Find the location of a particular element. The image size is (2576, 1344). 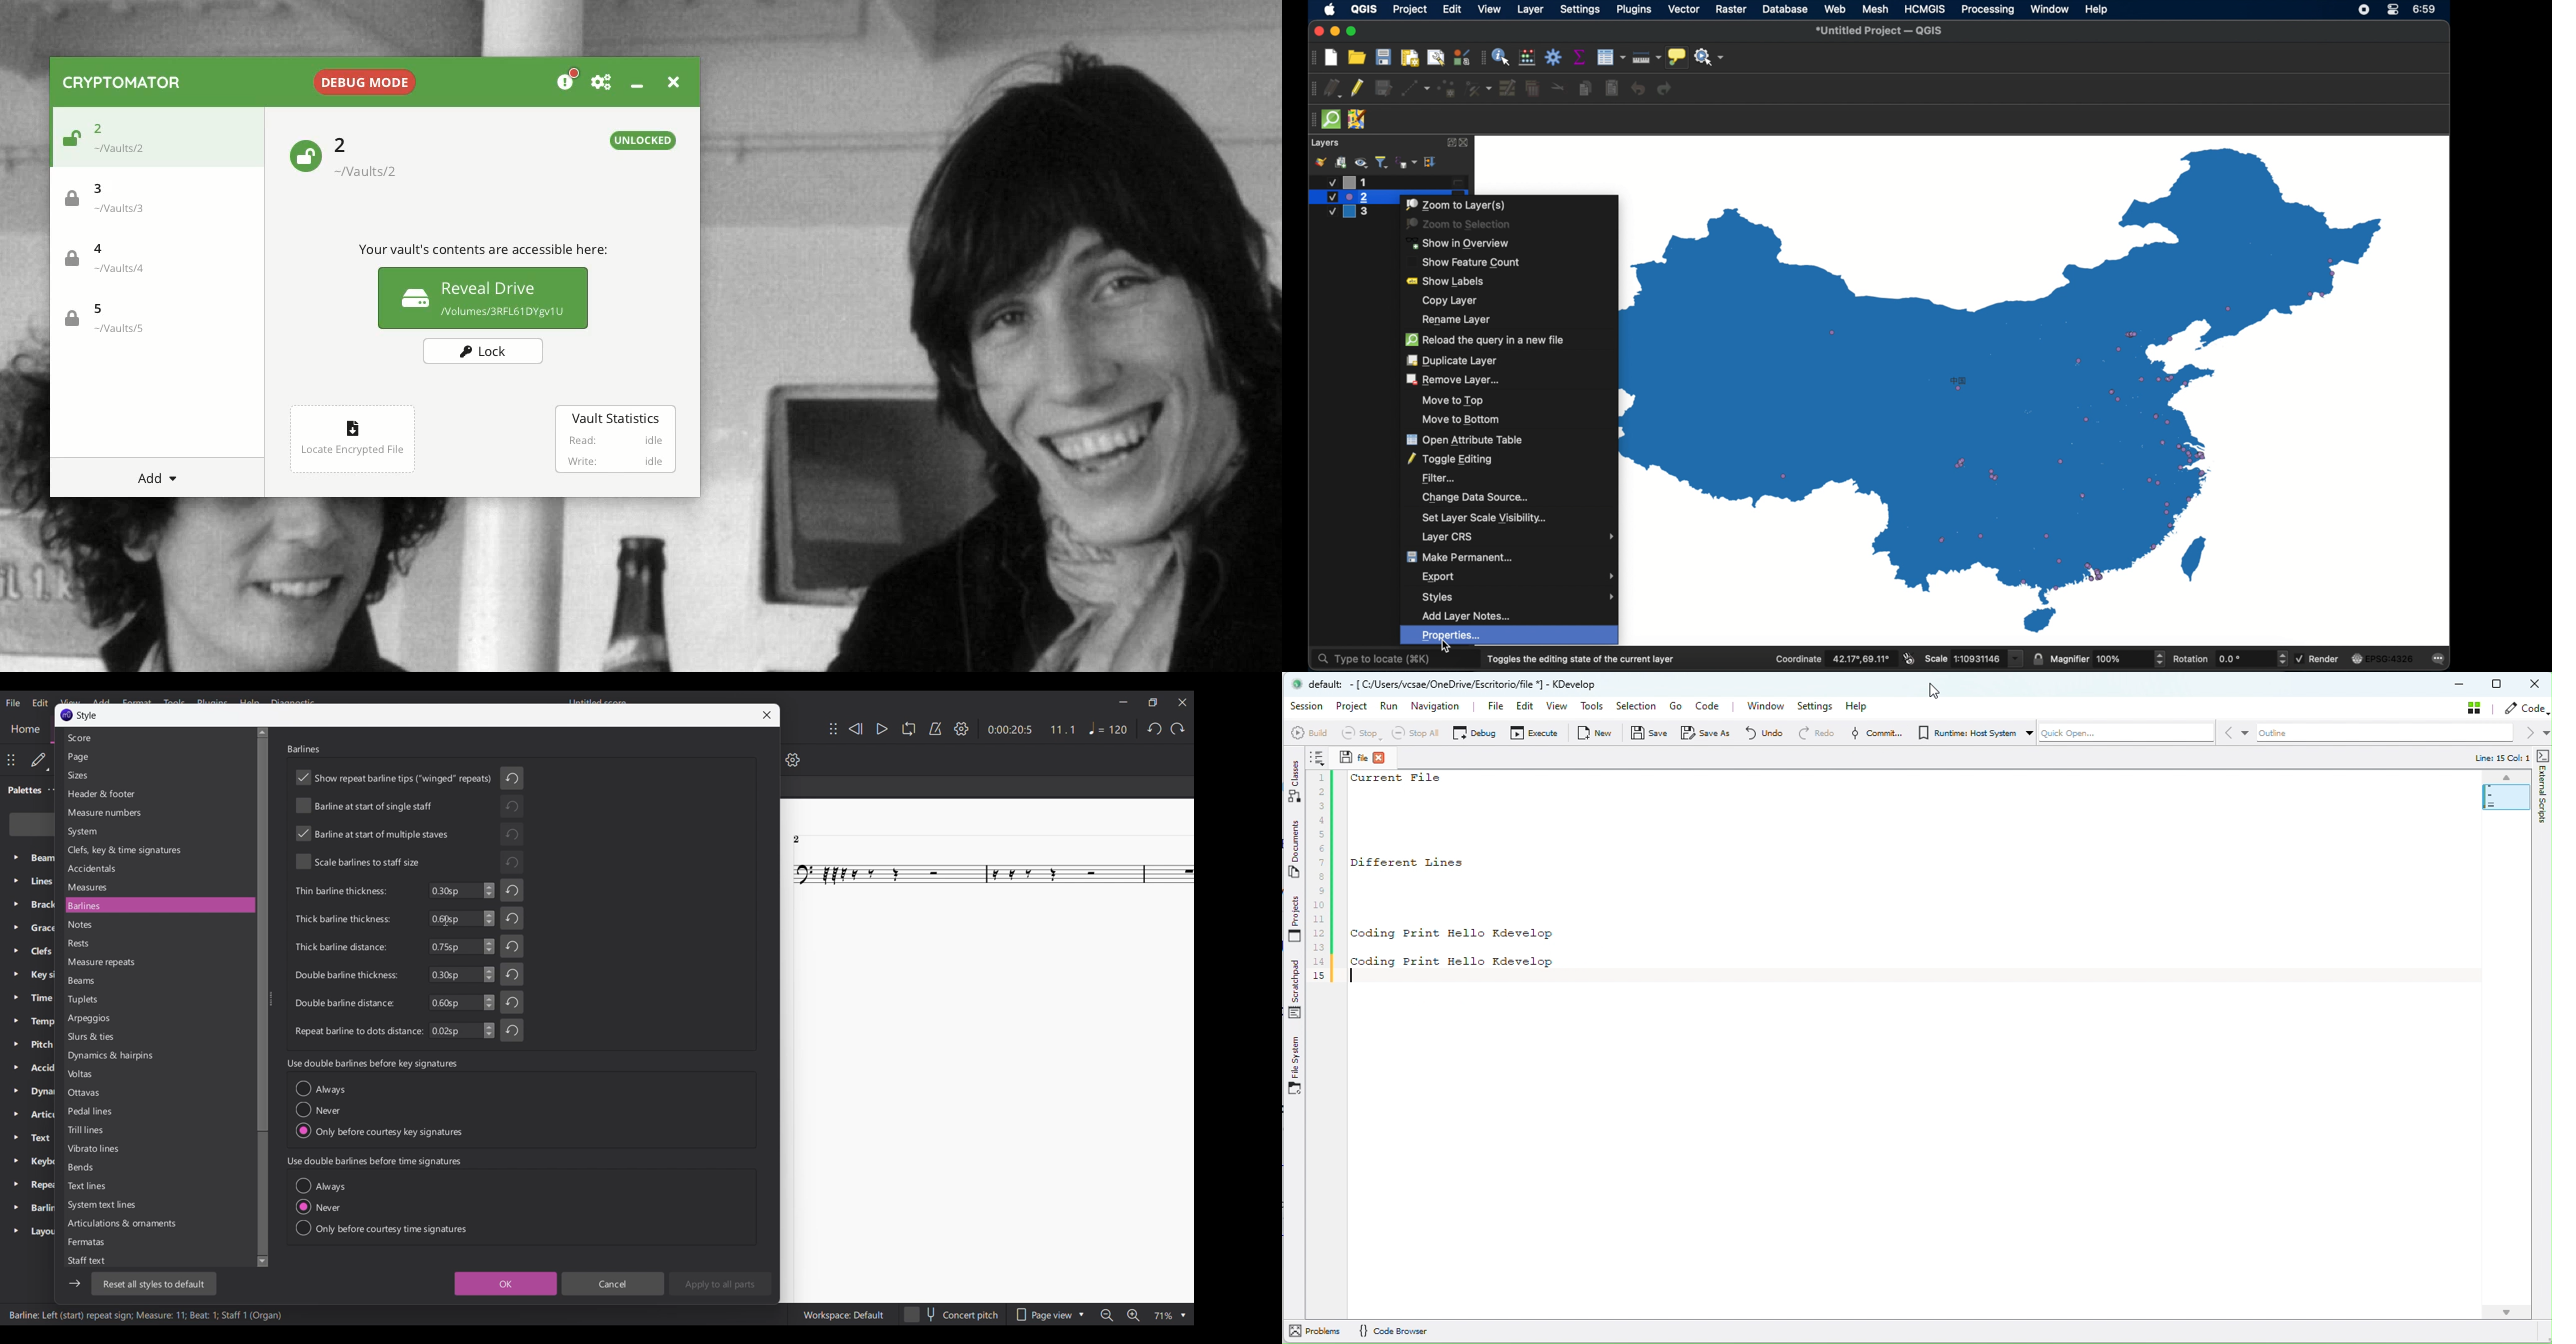

code is located at coordinates (2528, 709).